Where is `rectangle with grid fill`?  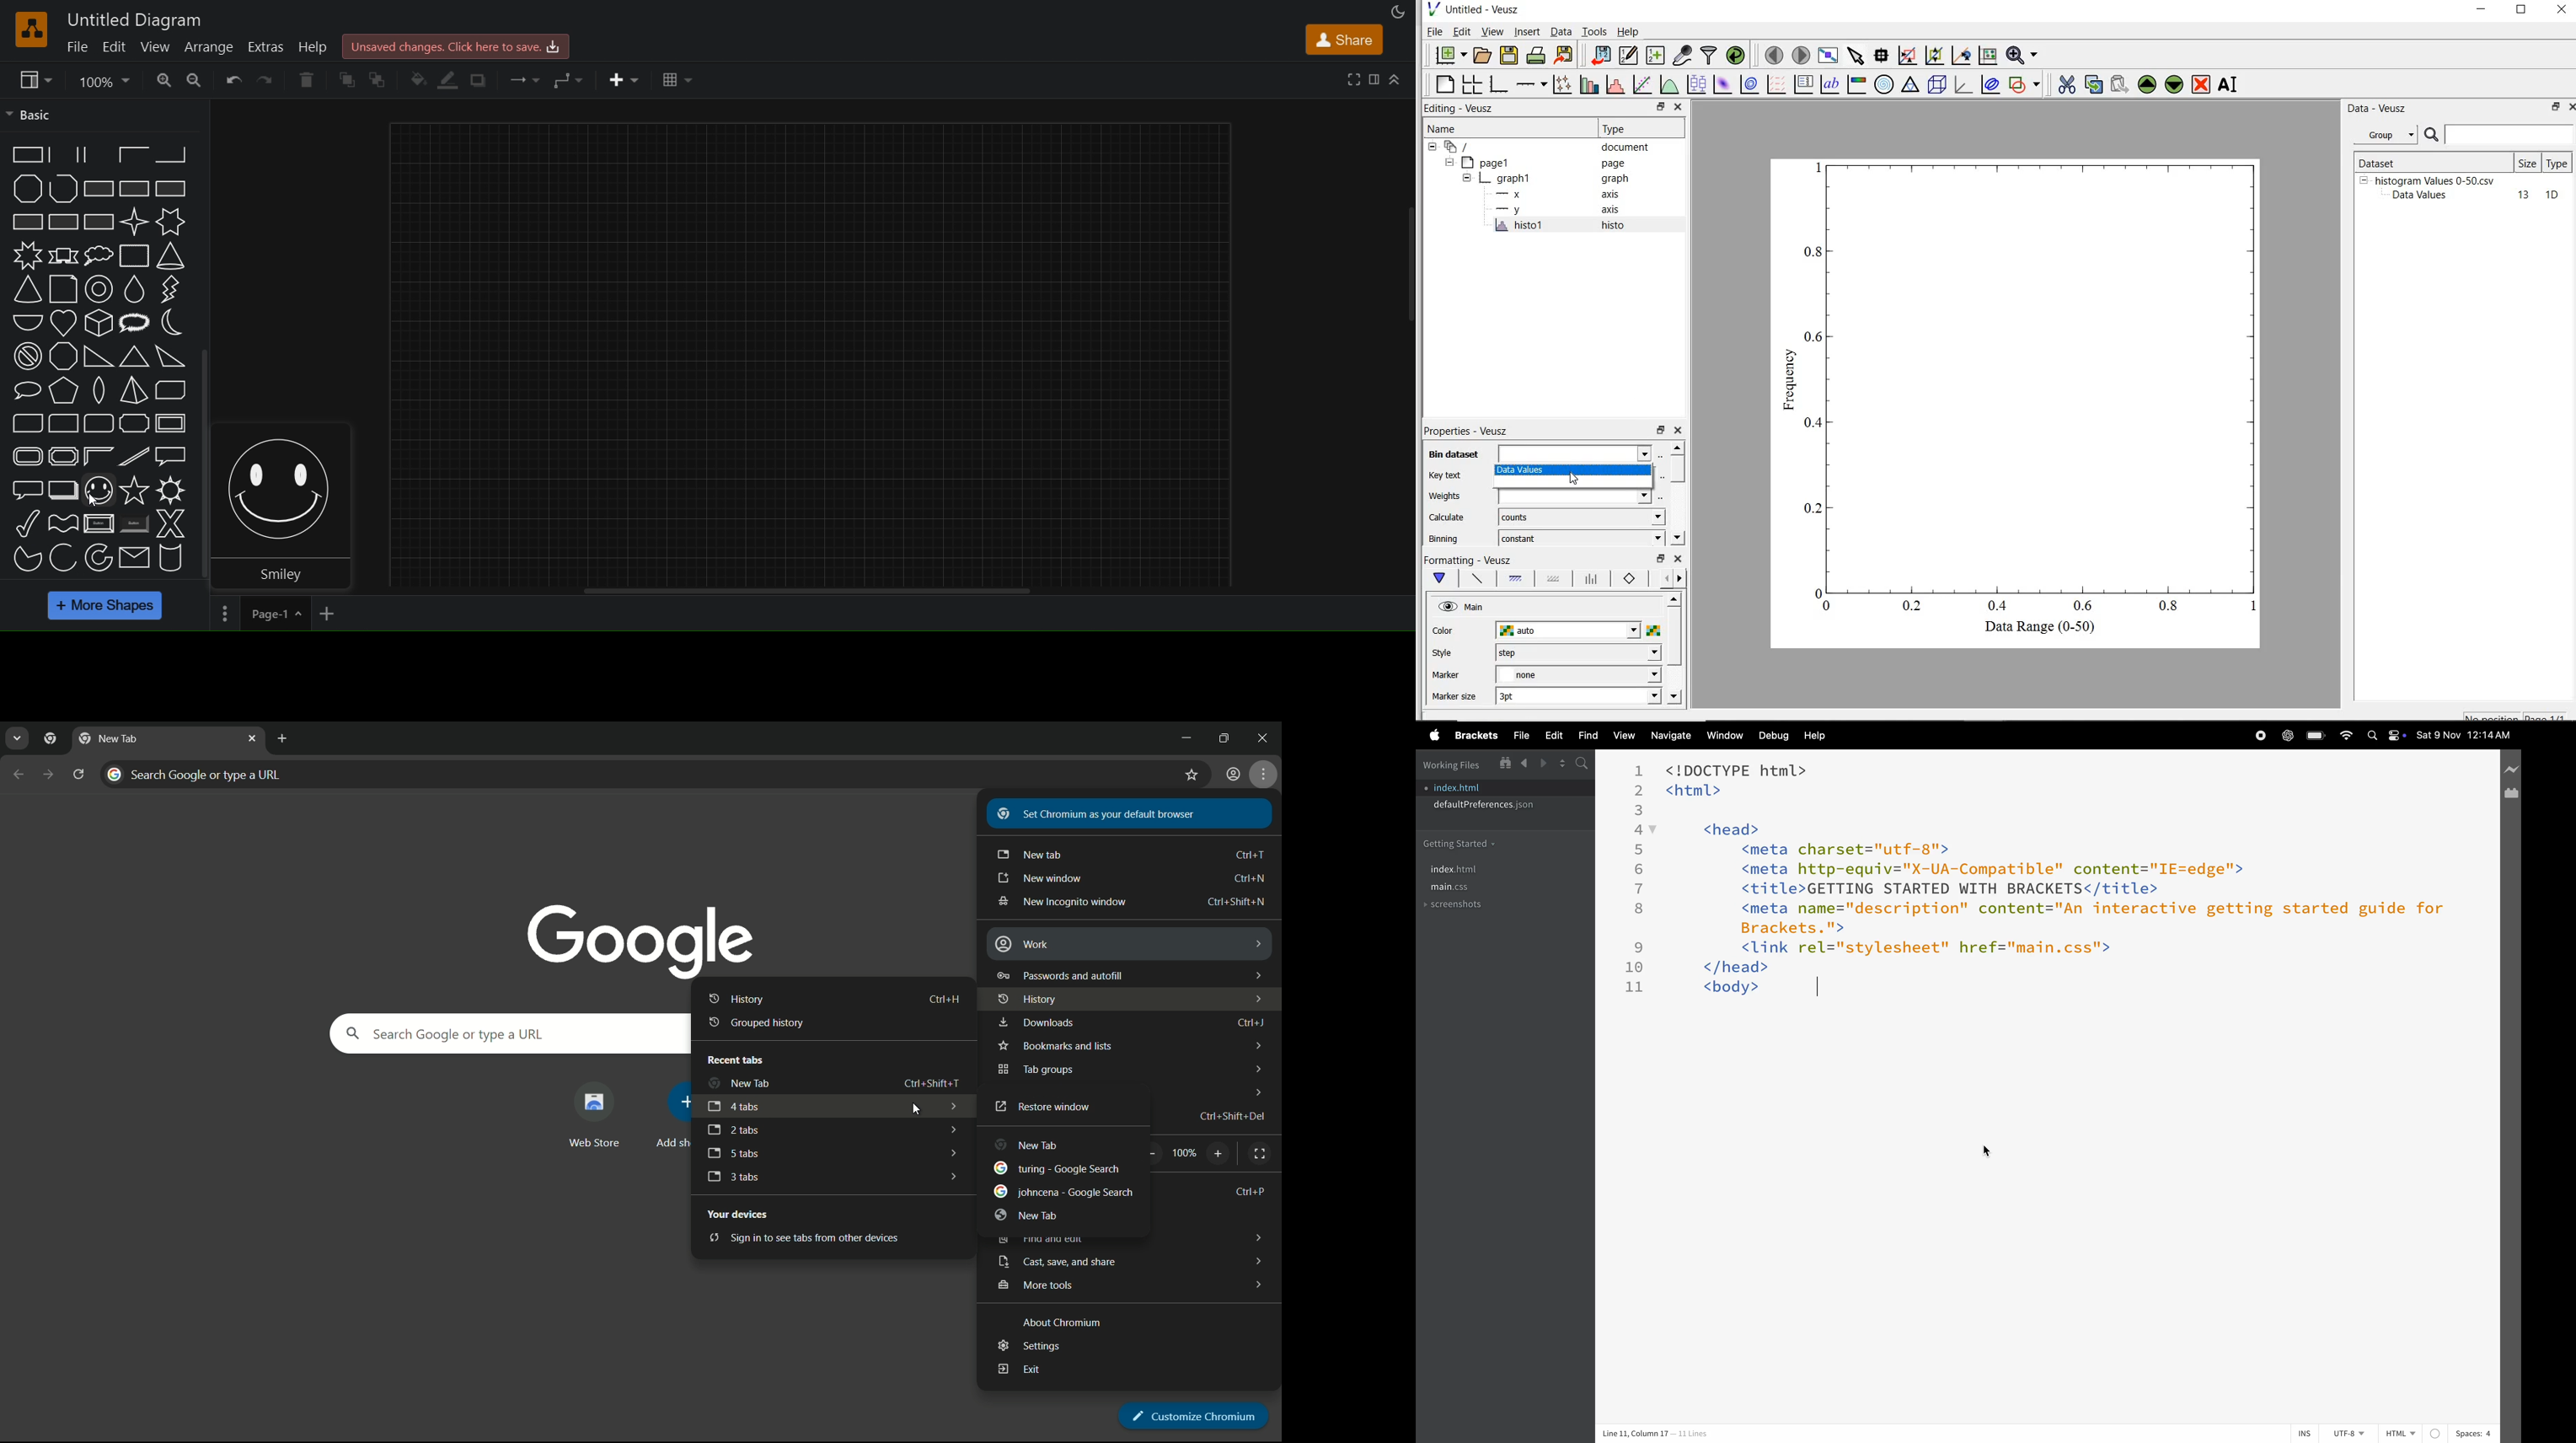
rectangle with grid fill is located at coordinates (65, 223).